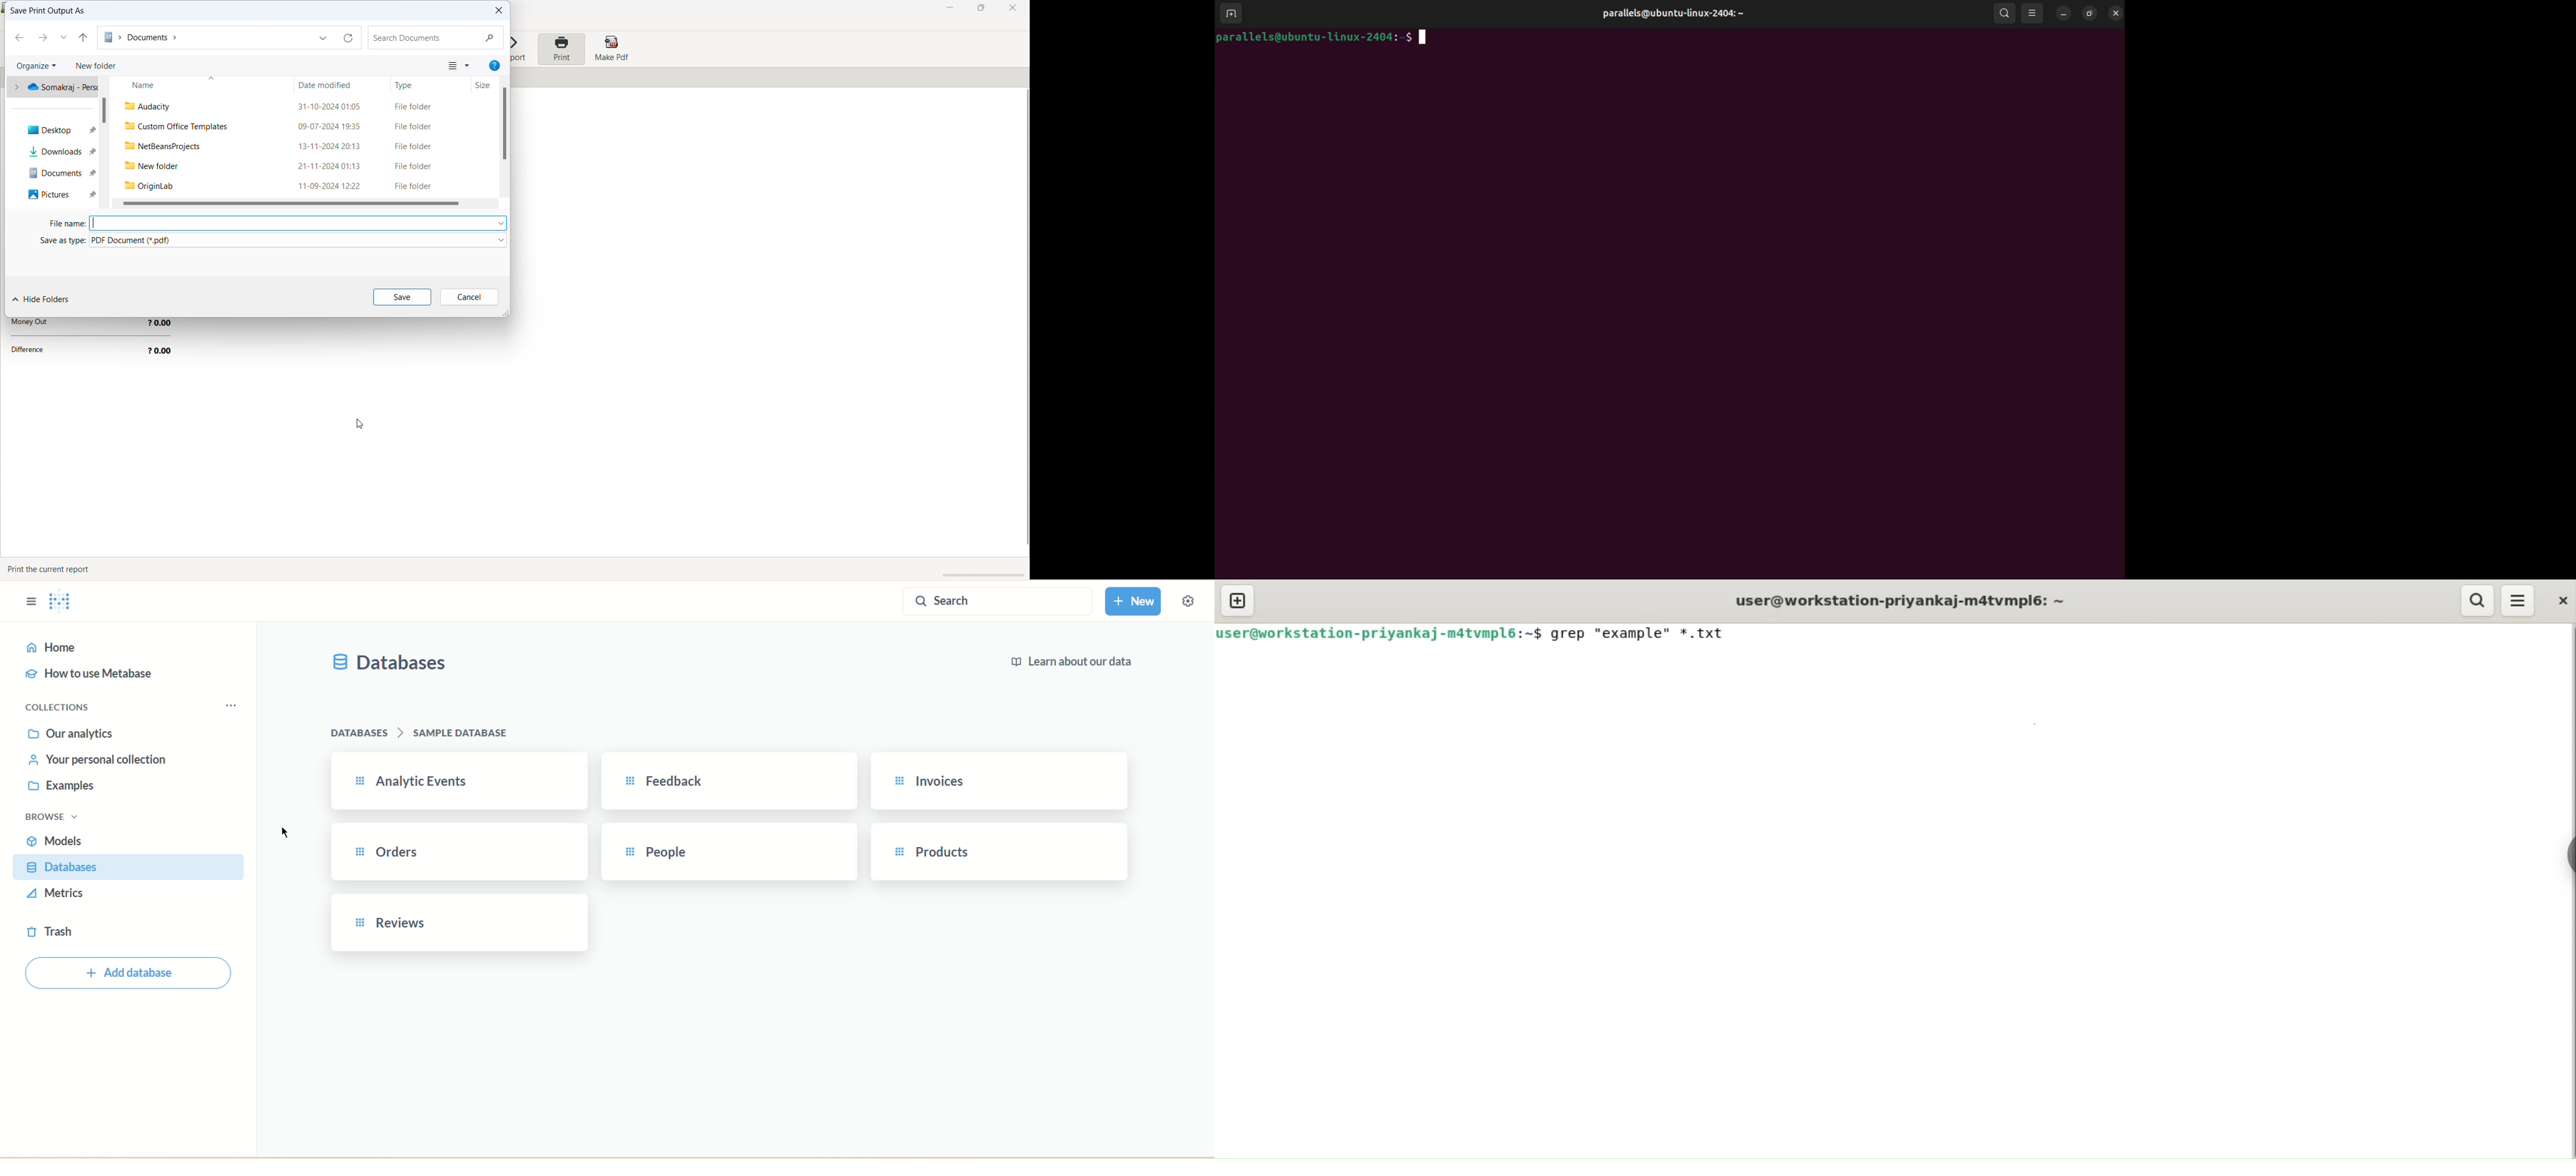 This screenshot has height=1176, width=2576. Describe the element at coordinates (303, 106) in the screenshot. I see `"3 Audacity 31-10-2024 01:05 File folder` at that location.